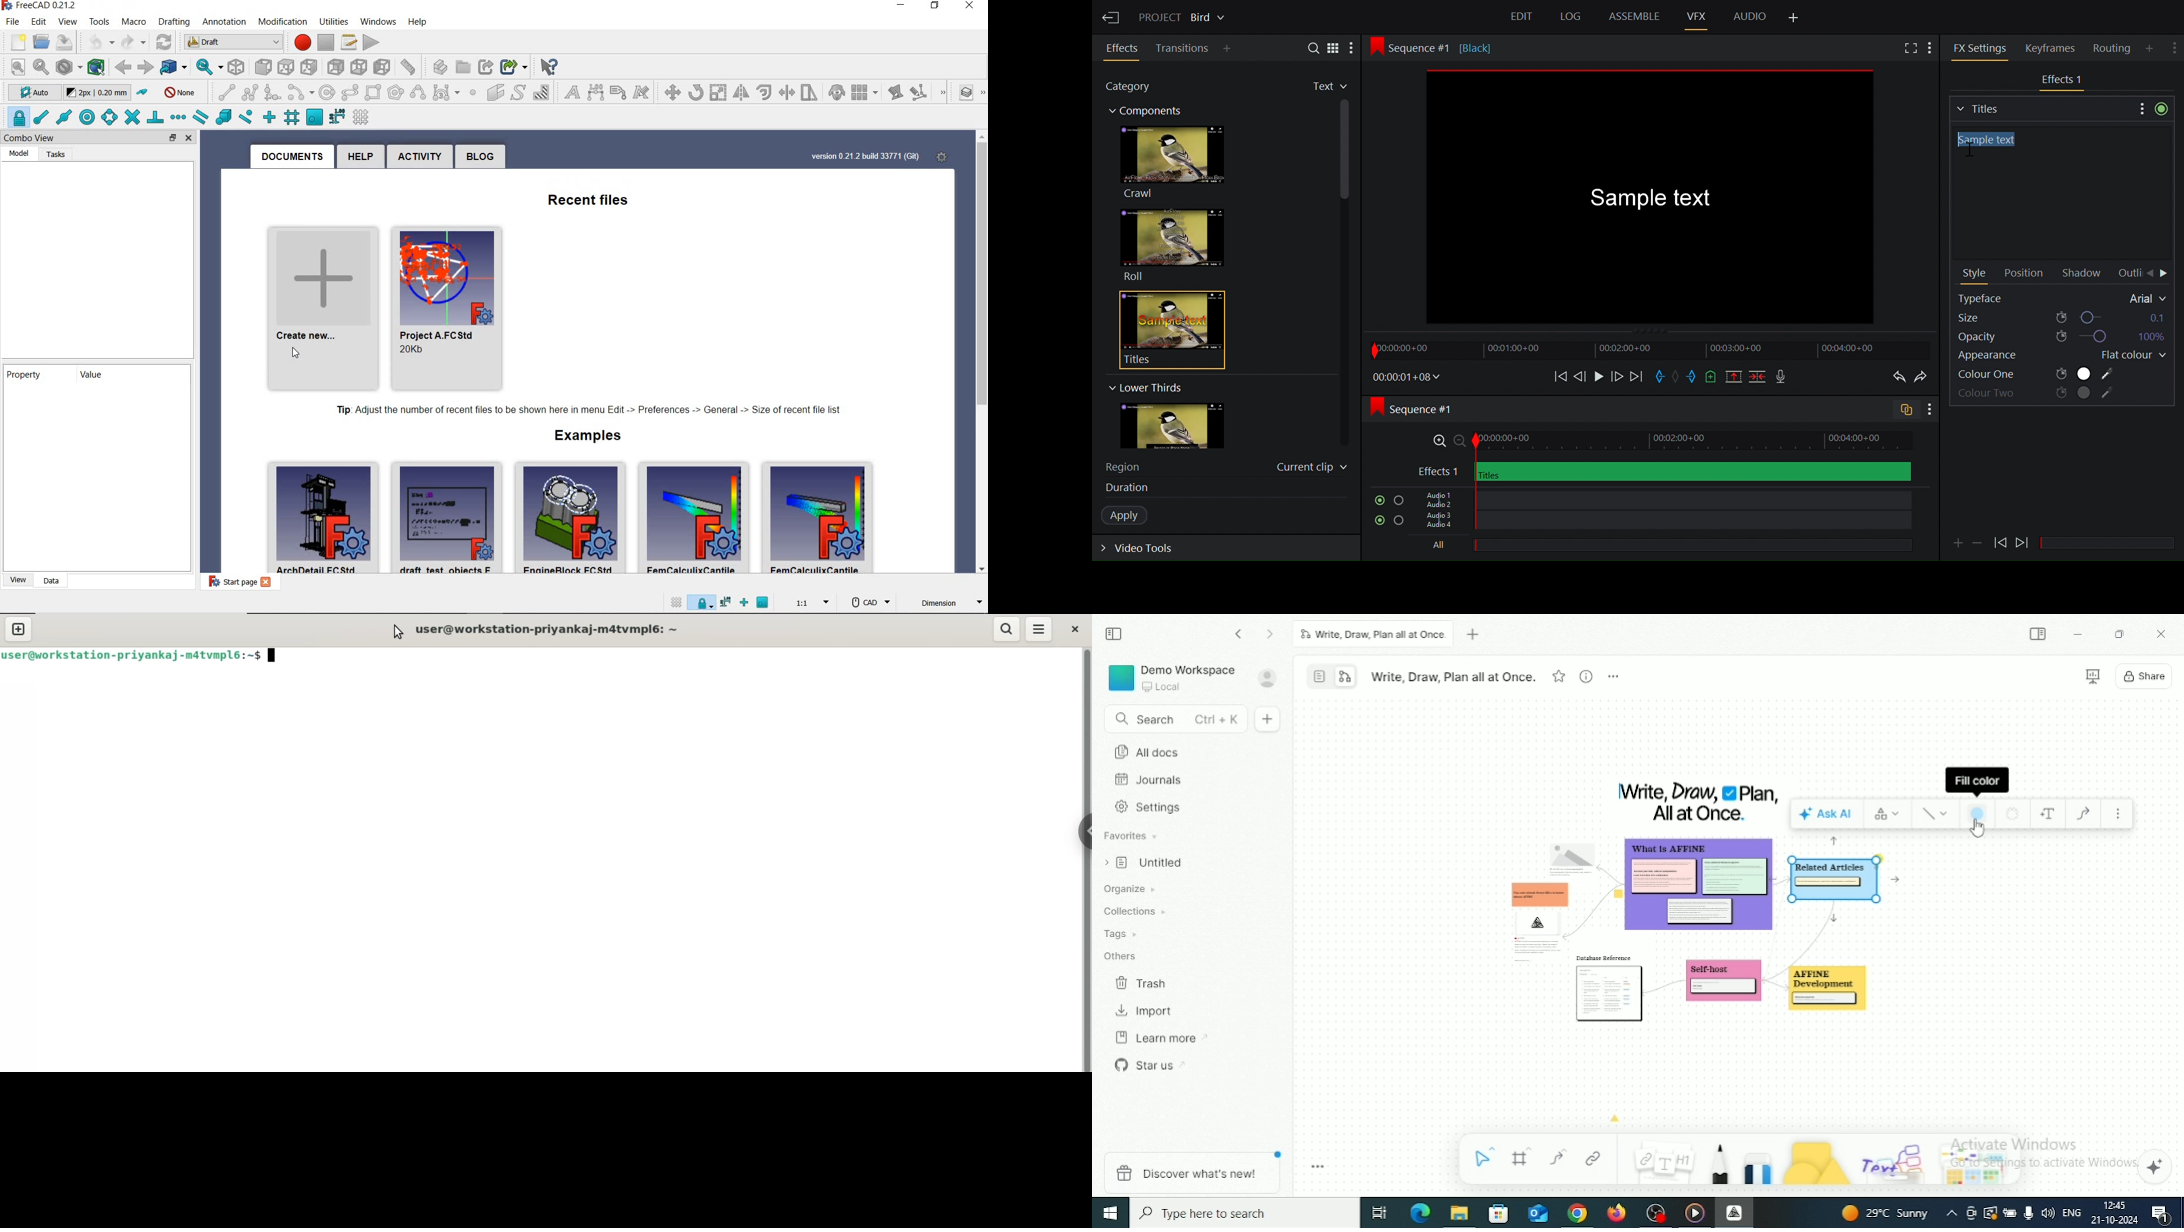 The height and width of the screenshot is (1232, 2184). Describe the element at coordinates (315, 117) in the screenshot. I see `snap working plane` at that location.